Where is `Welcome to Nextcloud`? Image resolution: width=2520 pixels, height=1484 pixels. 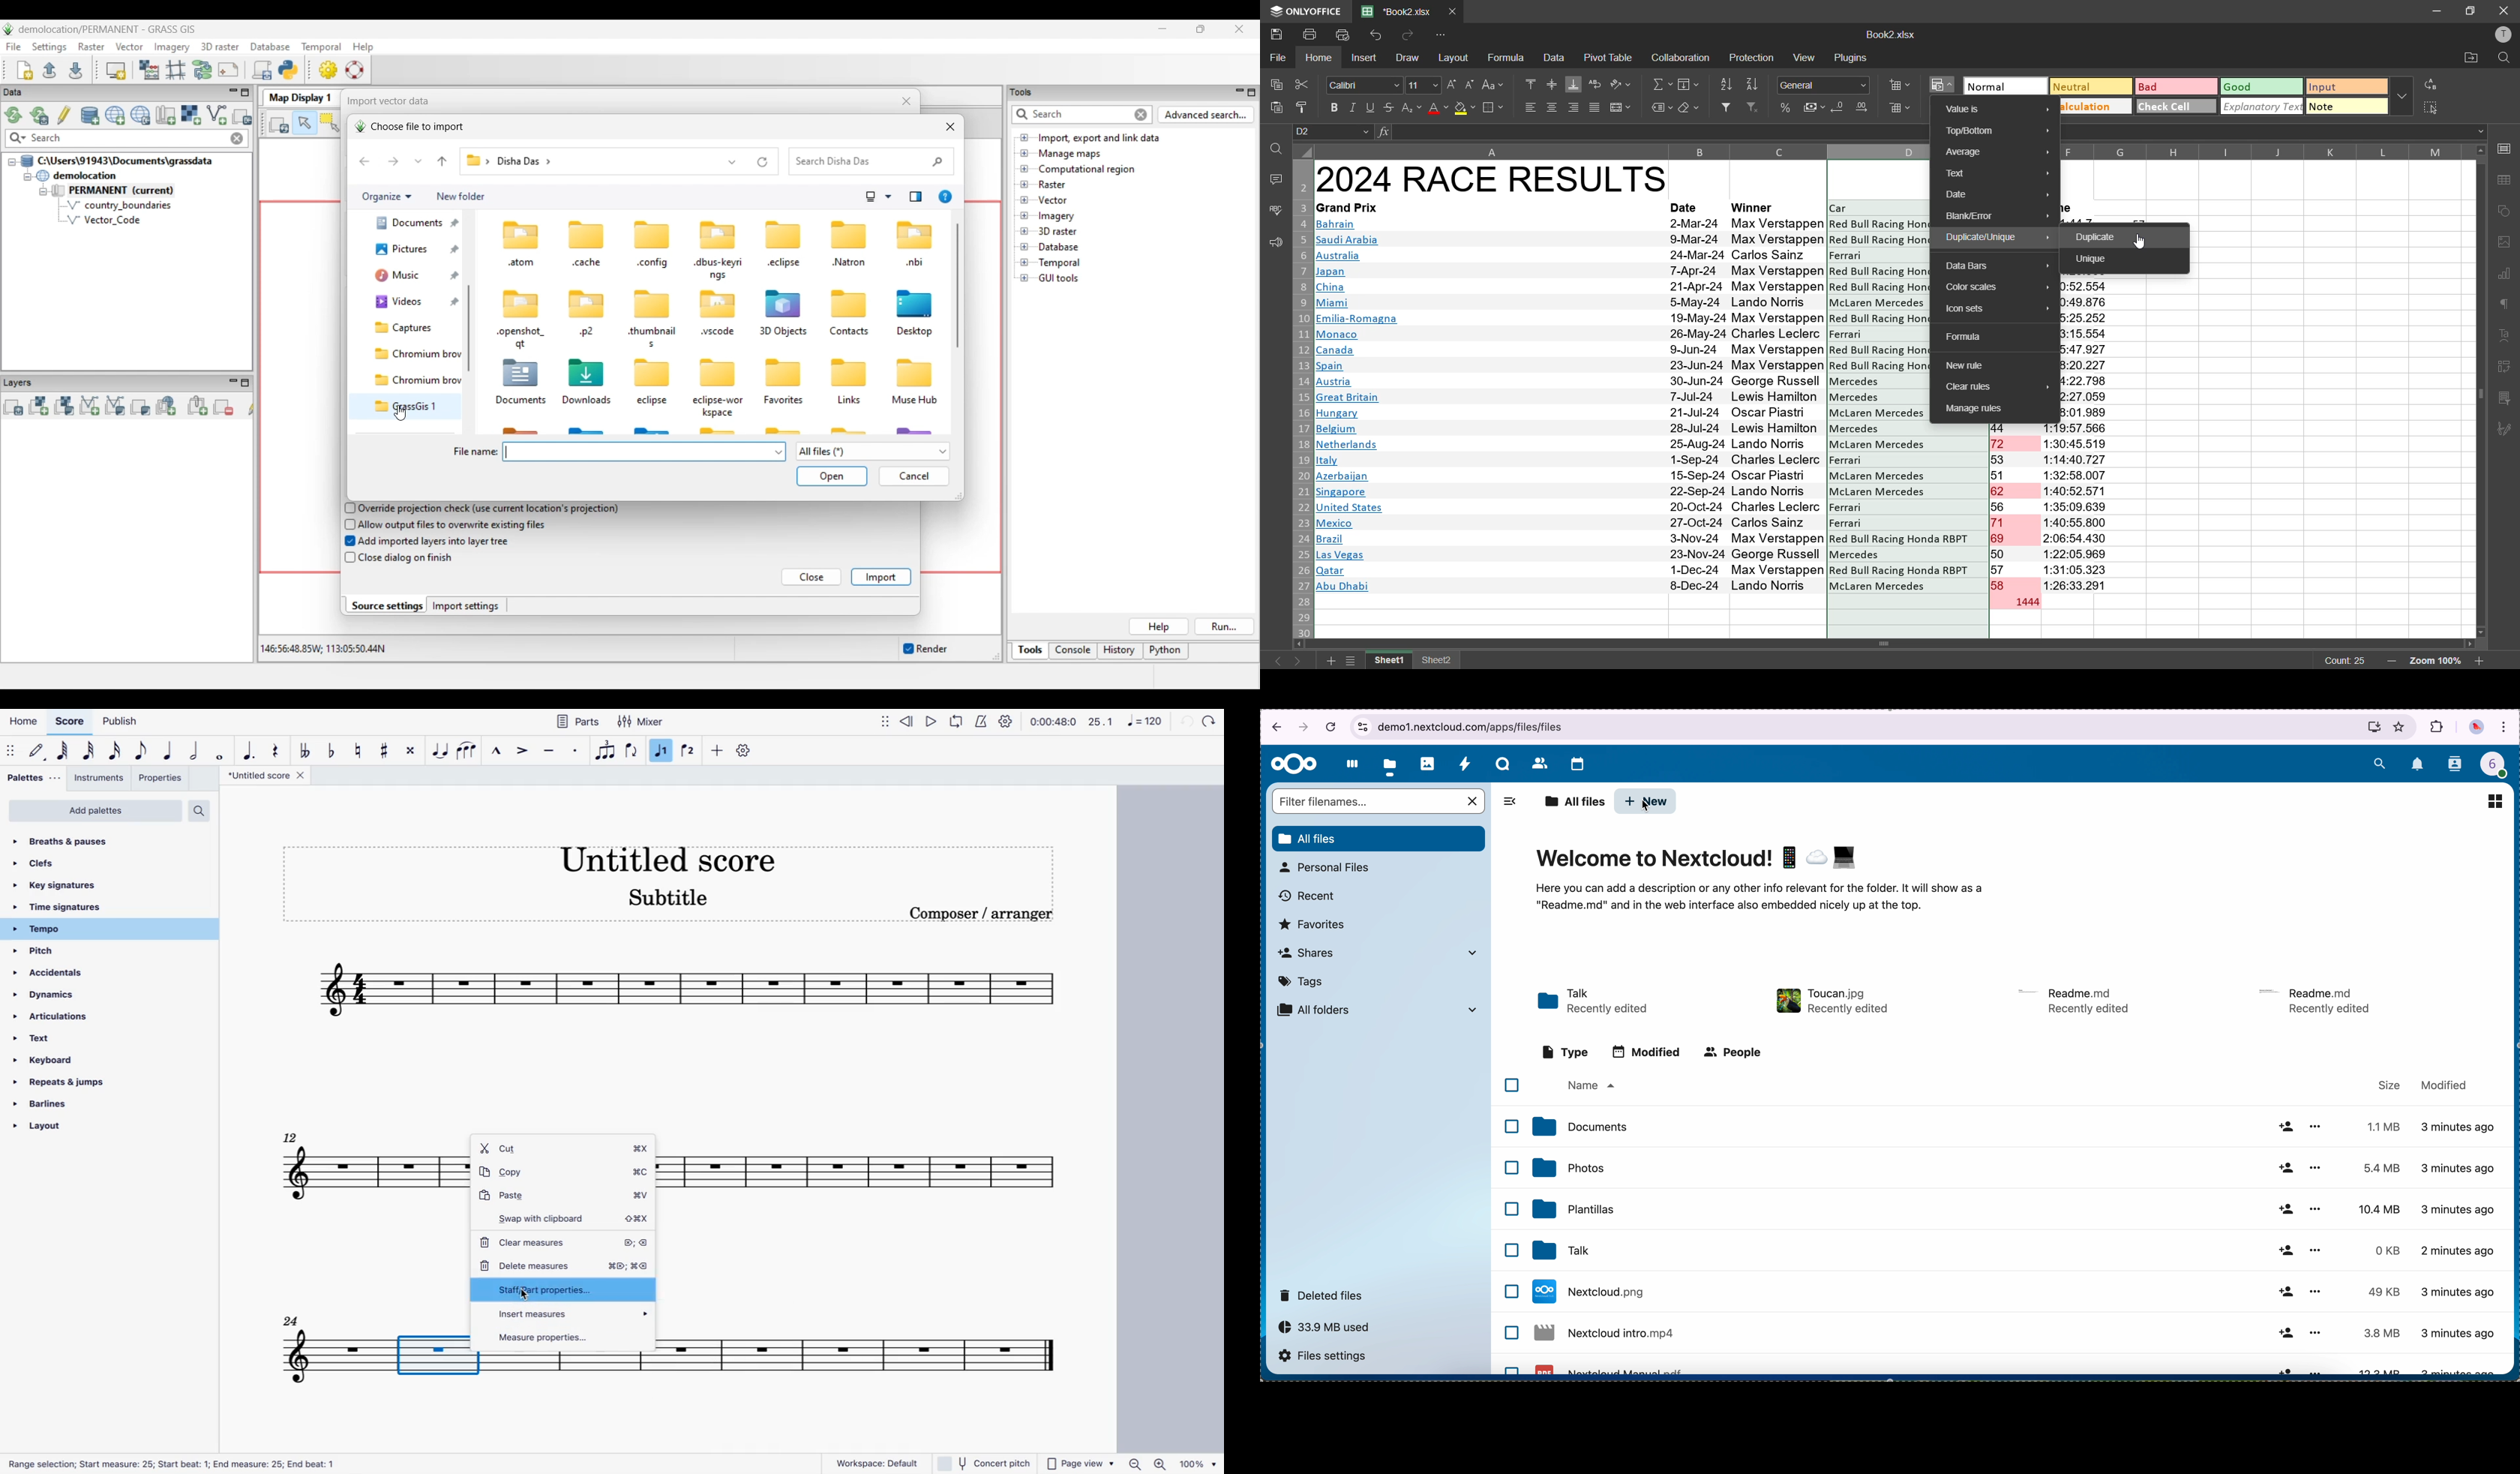 Welcome to Nextcloud is located at coordinates (1698, 860).